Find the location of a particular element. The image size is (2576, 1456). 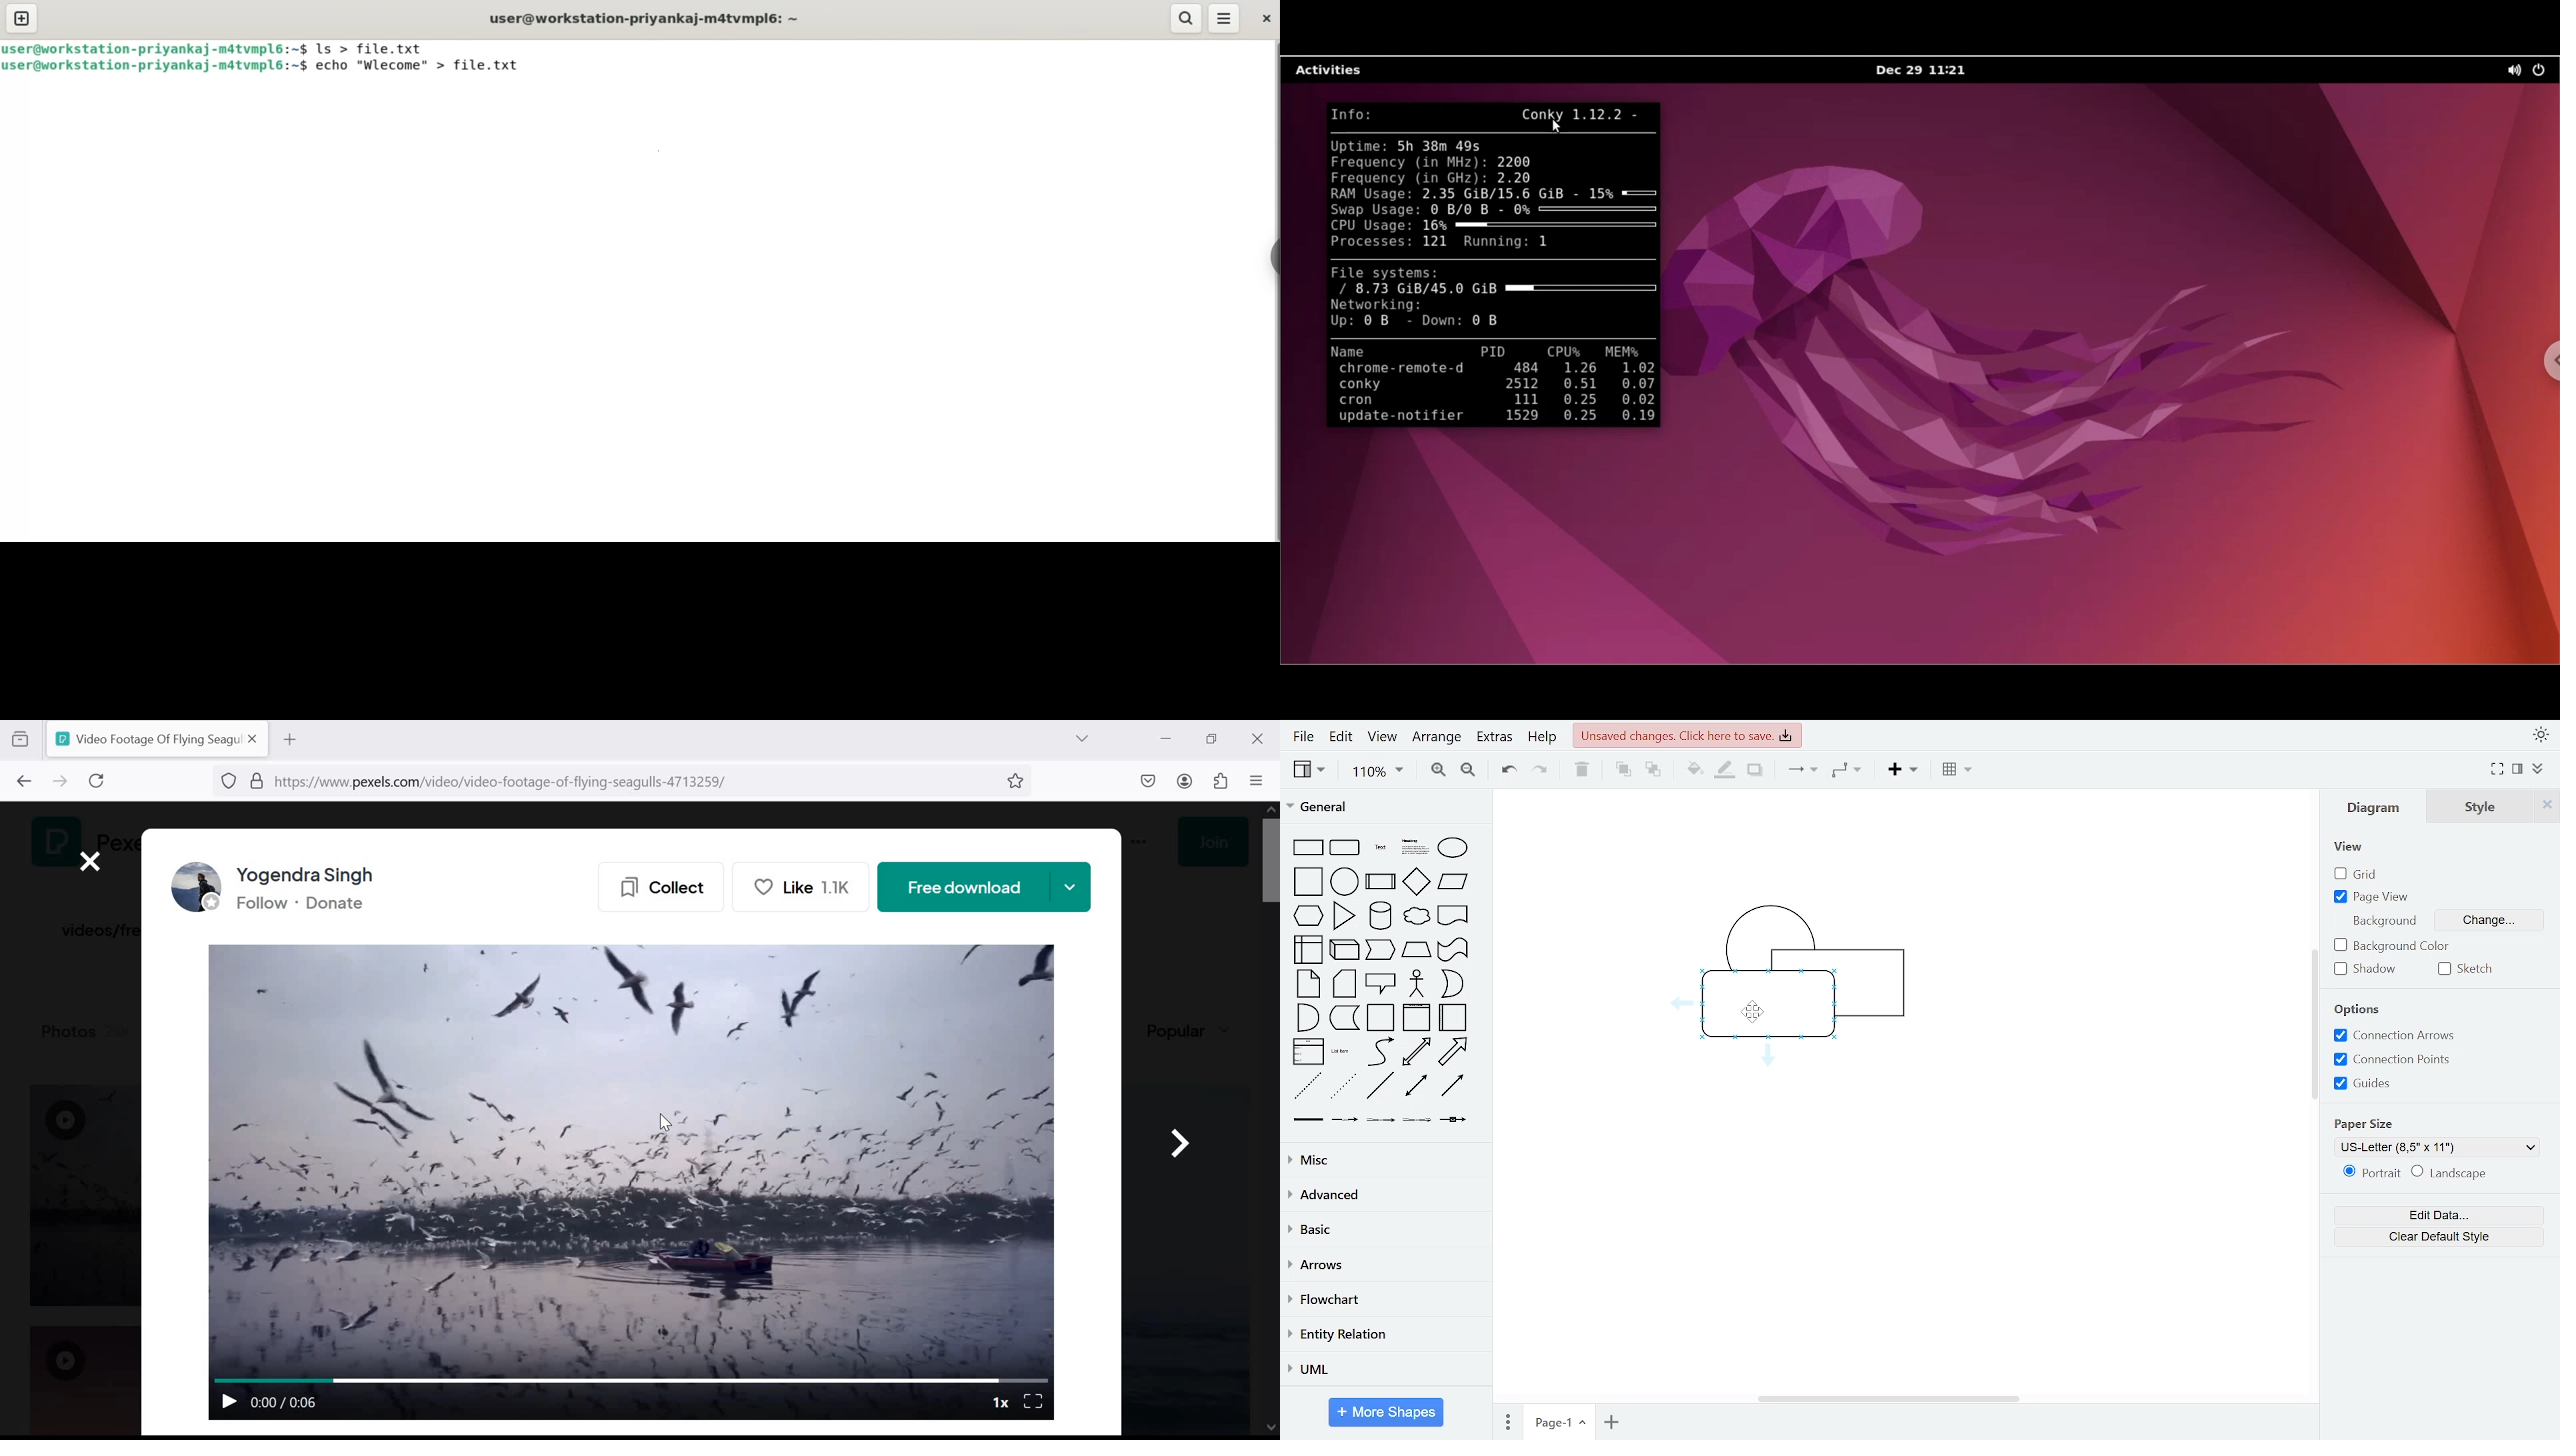

list item is located at coordinates (1340, 1052).